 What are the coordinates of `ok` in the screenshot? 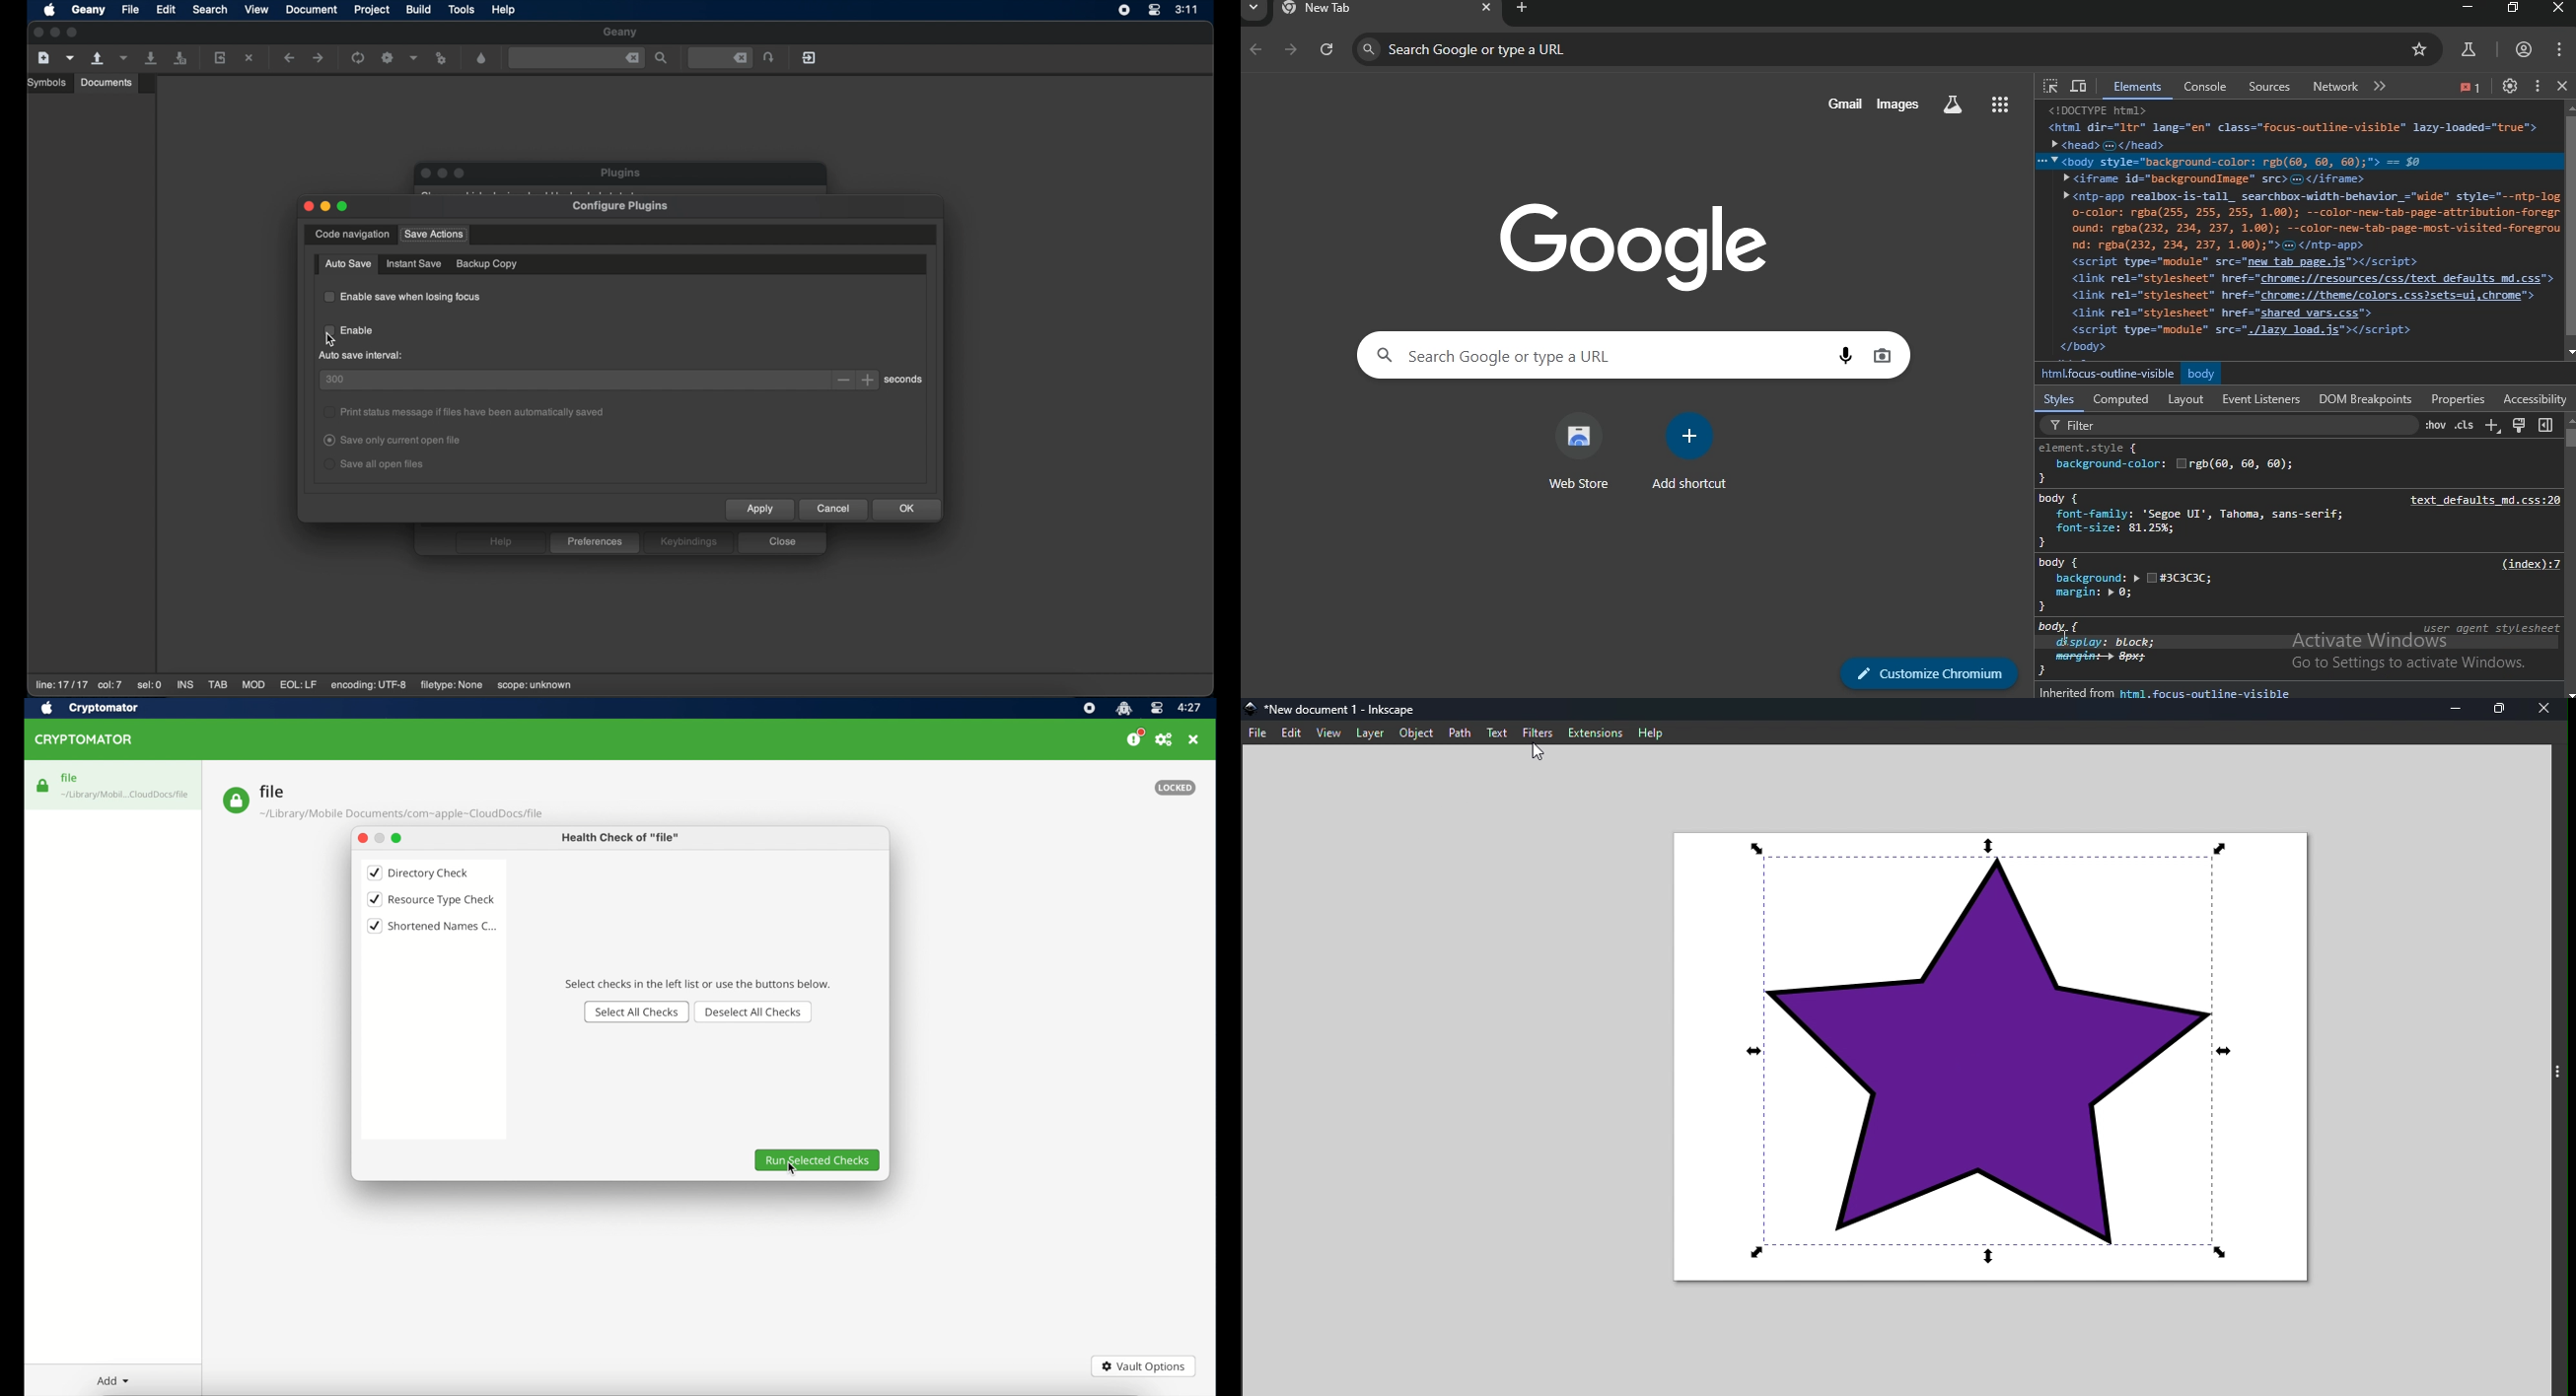 It's located at (908, 509).